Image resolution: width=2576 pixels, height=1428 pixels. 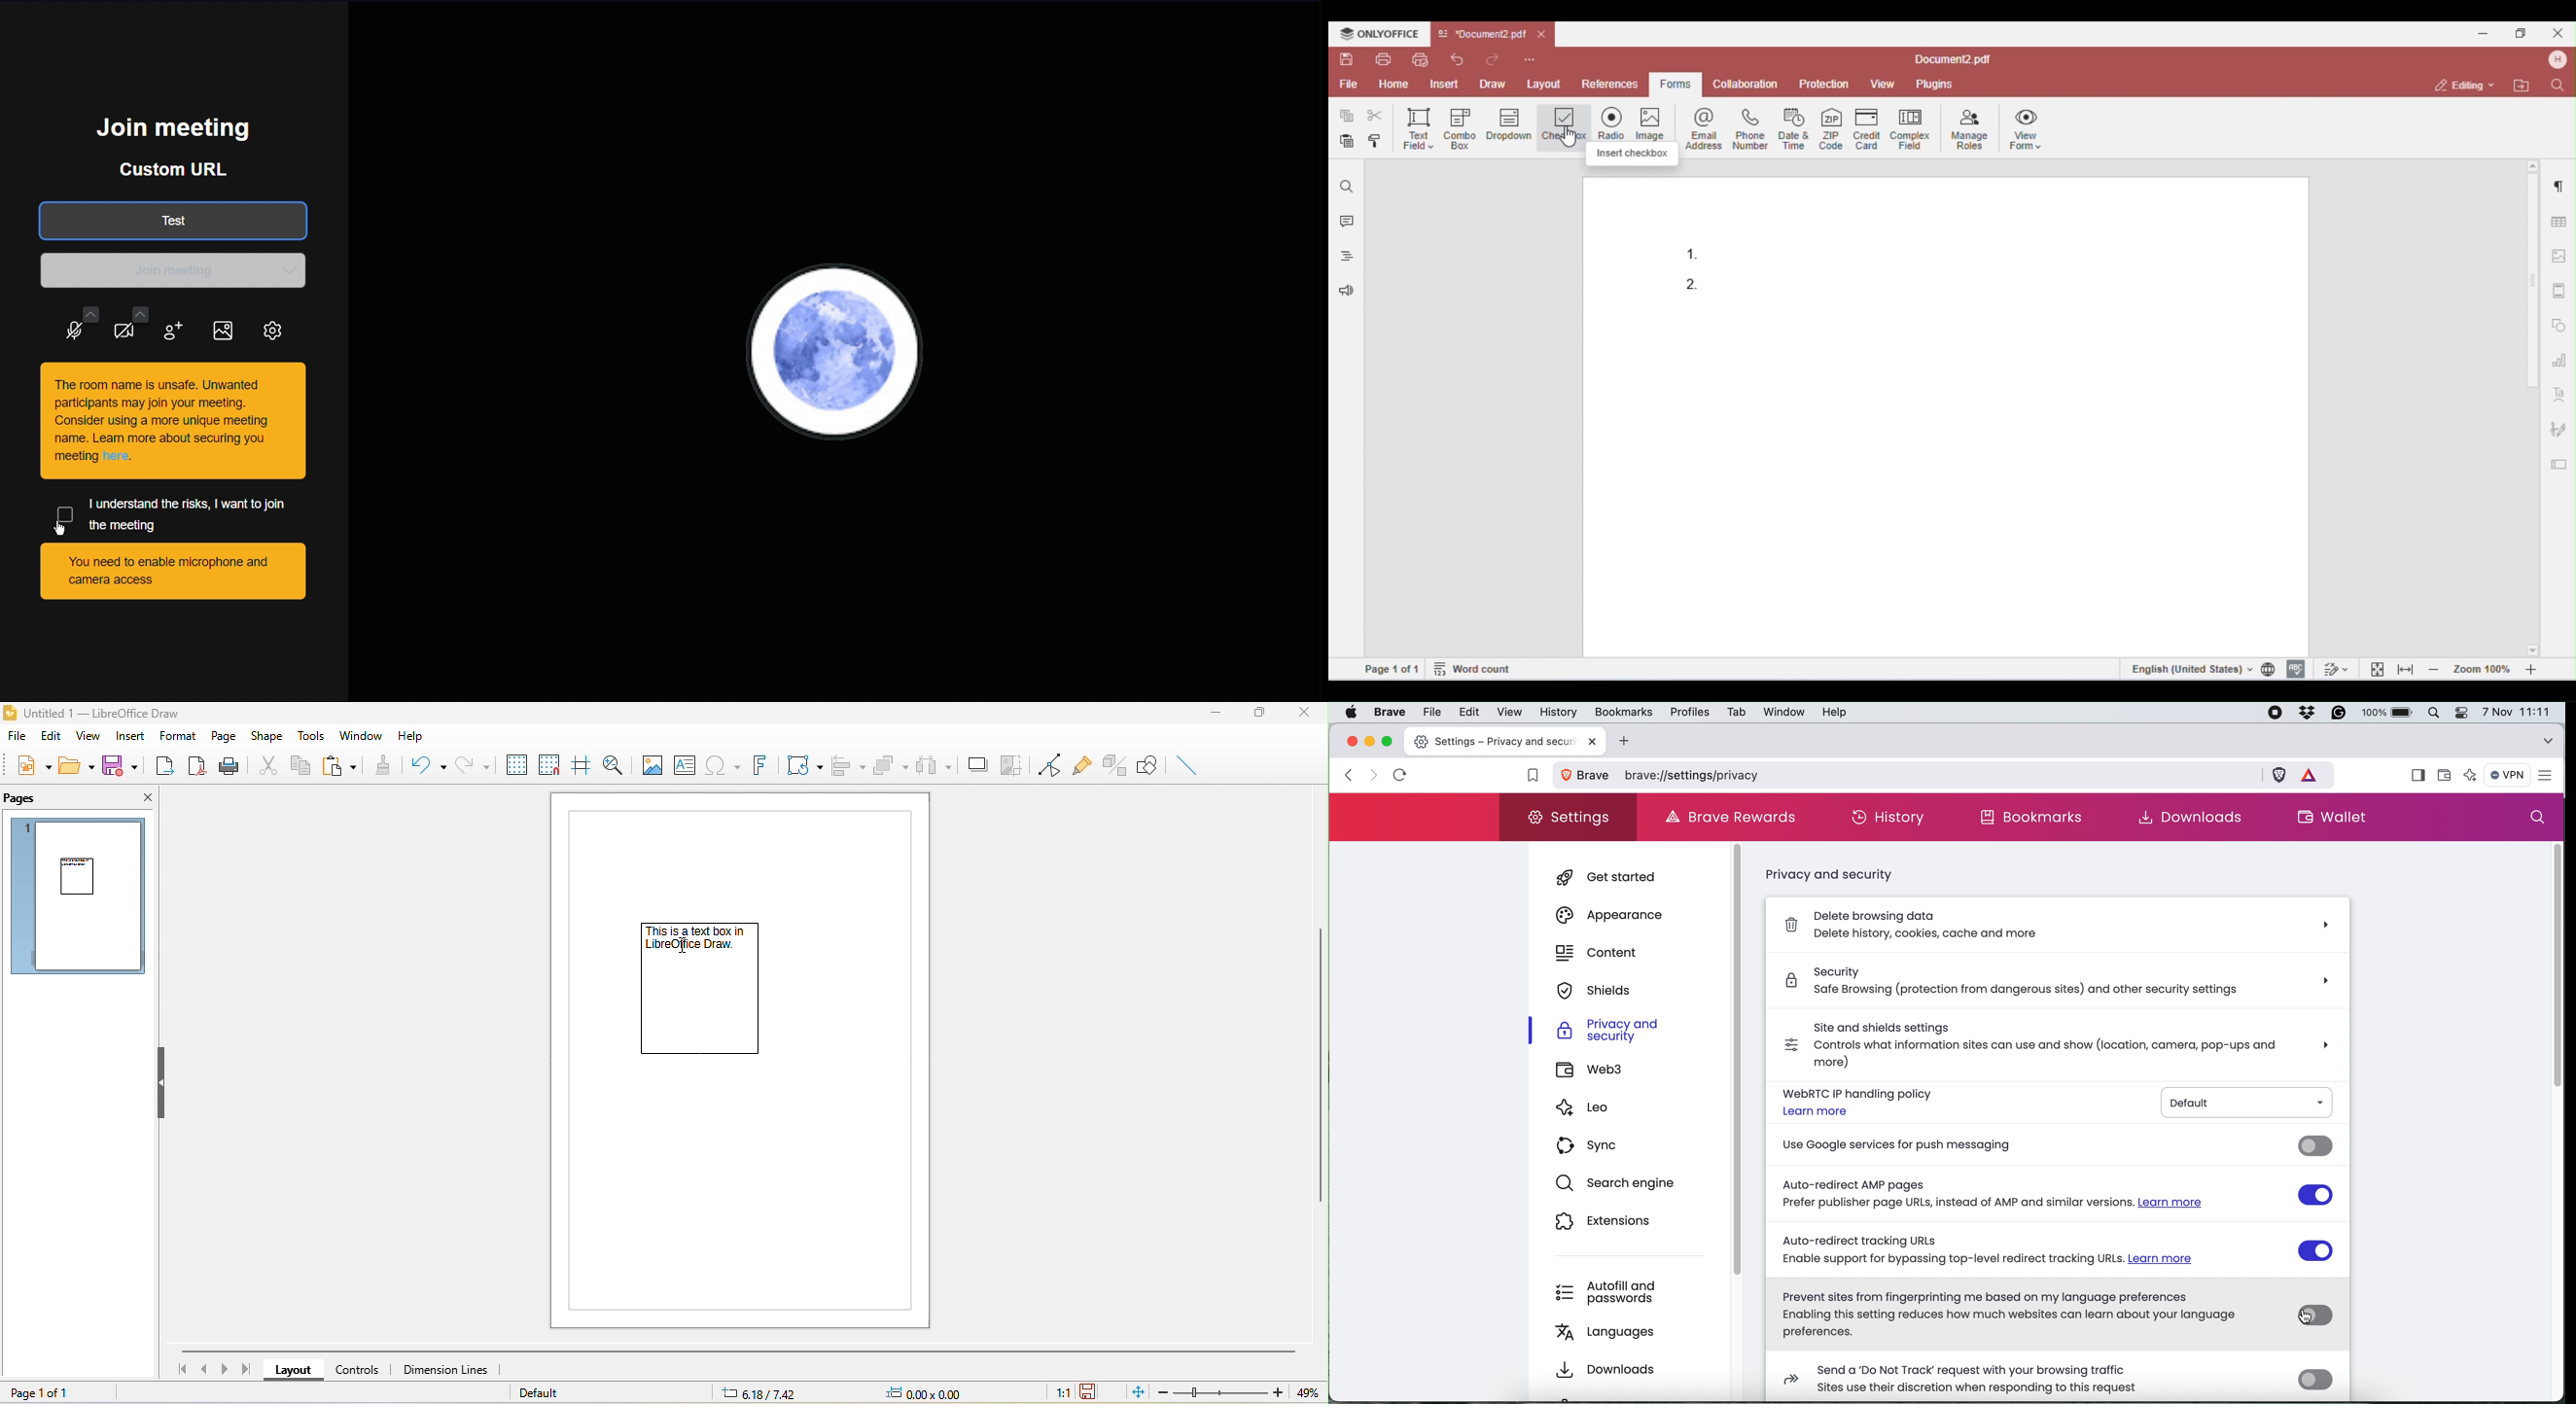 I want to click on view, so click(x=92, y=737).